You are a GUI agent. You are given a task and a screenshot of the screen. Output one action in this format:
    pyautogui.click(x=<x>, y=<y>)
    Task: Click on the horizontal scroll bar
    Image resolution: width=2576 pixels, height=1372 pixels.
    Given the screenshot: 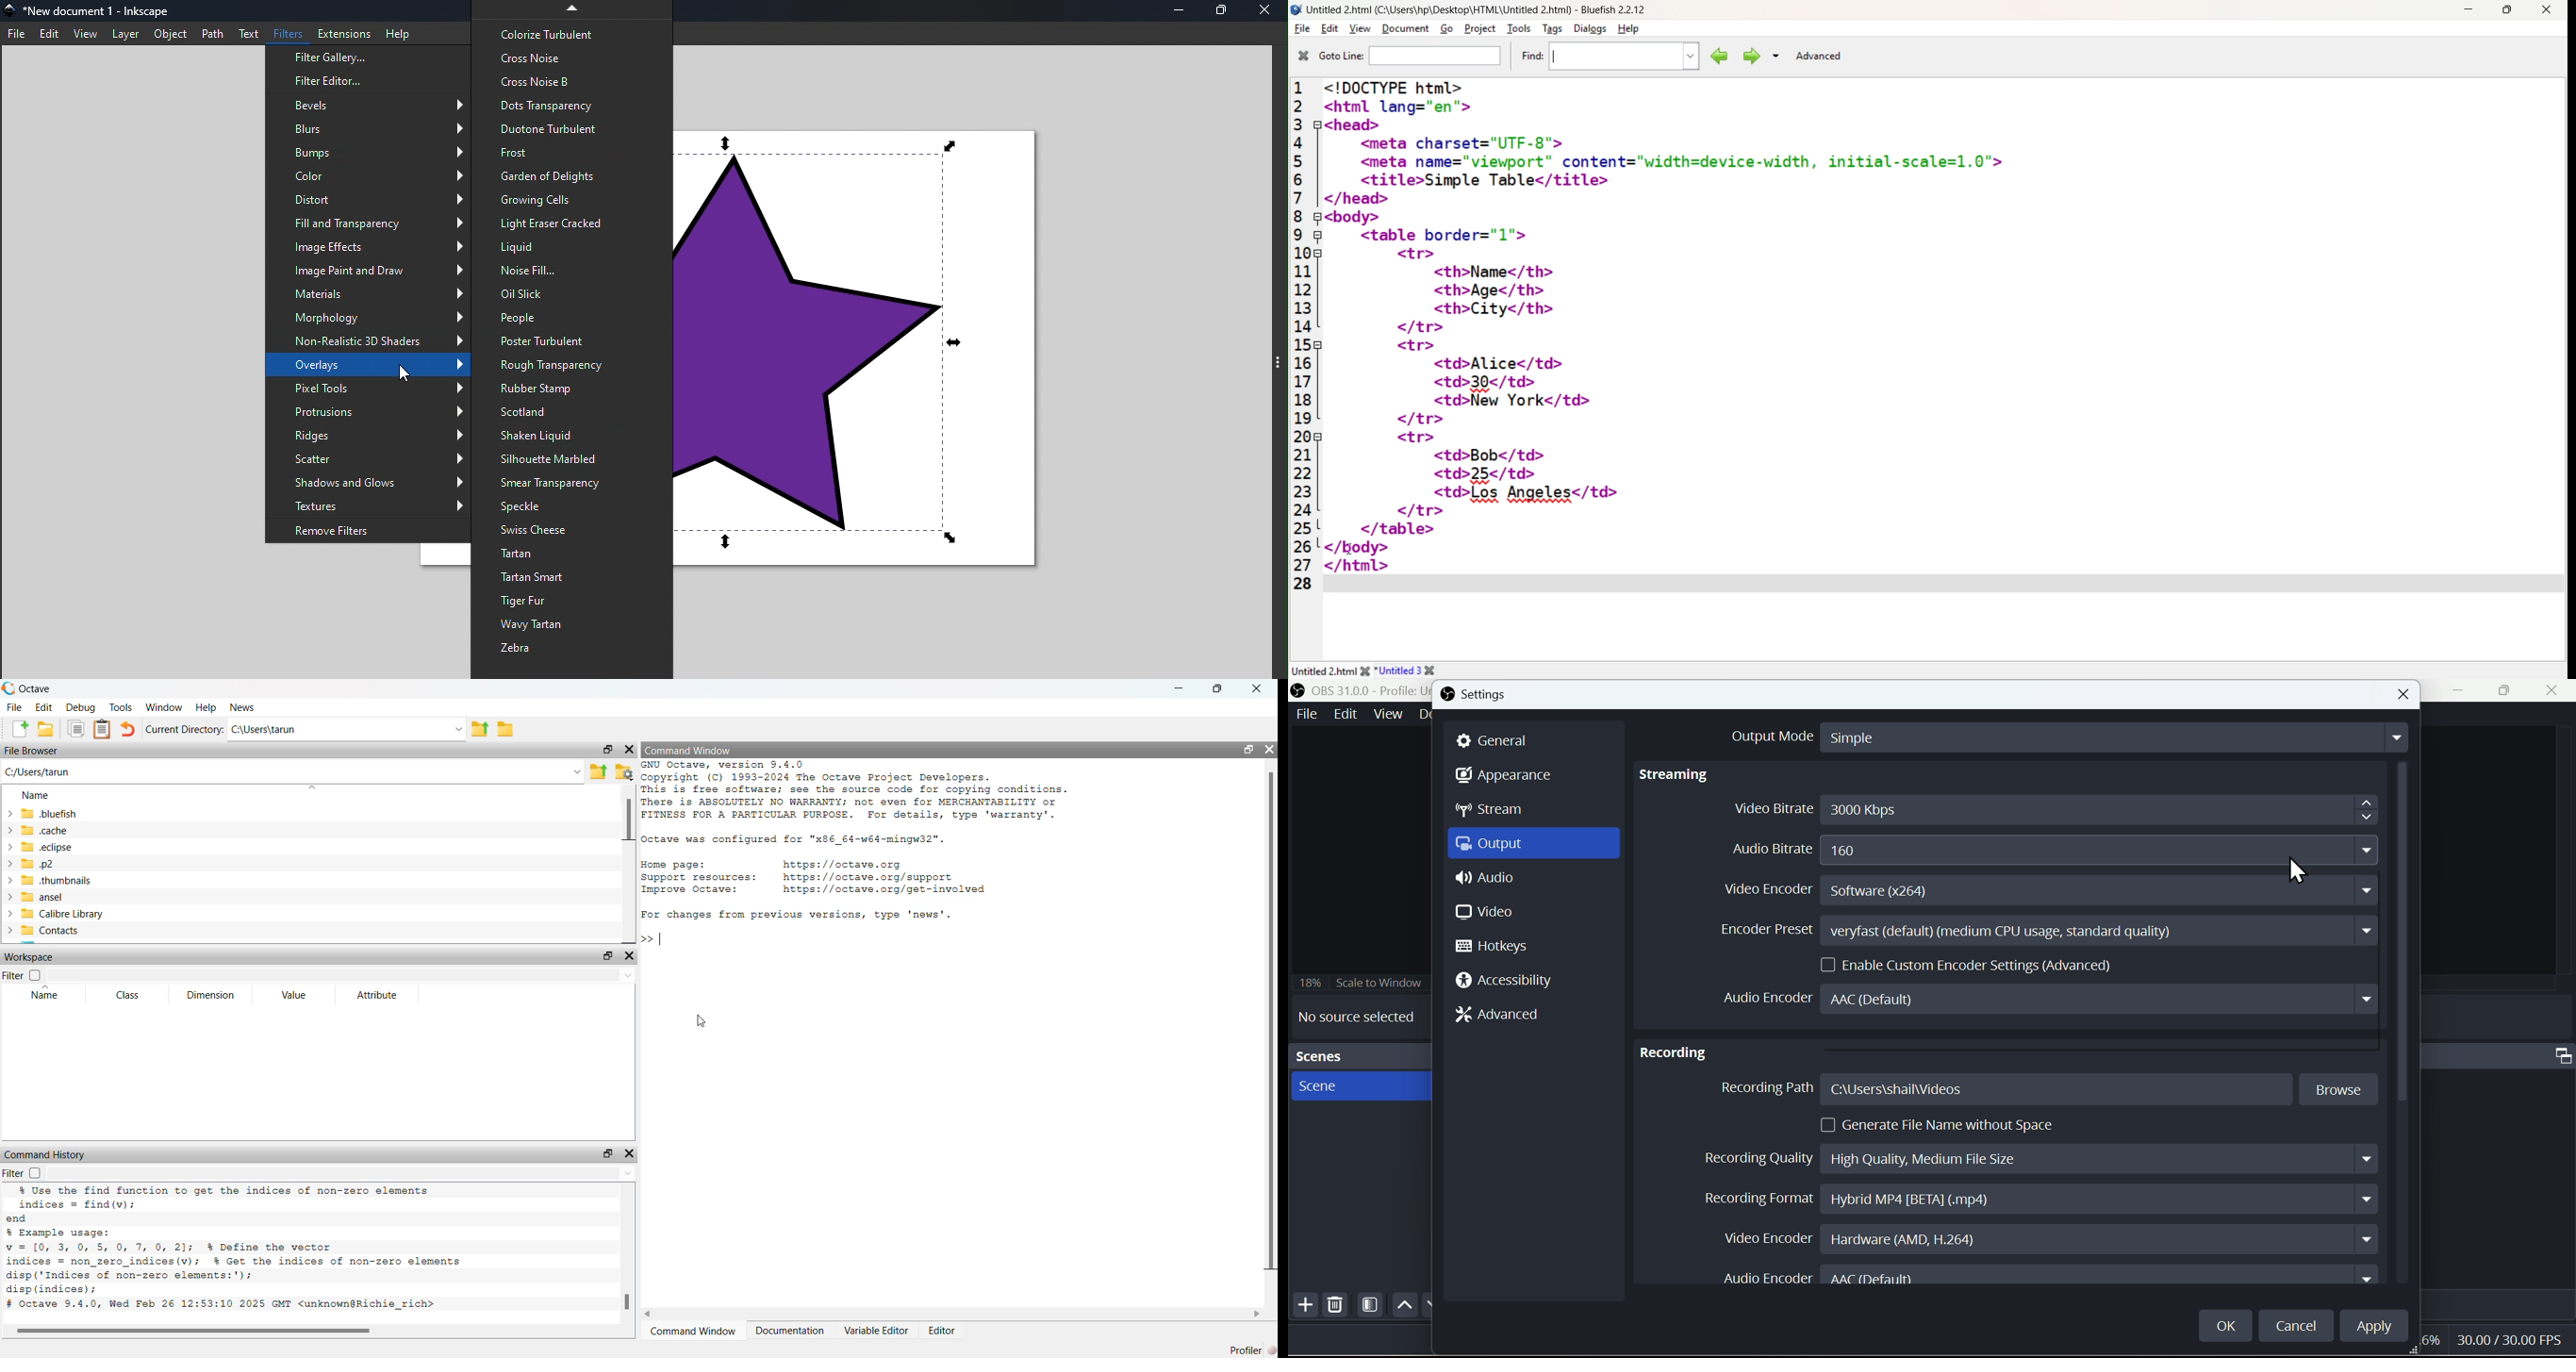 What is the action you would take?
    pyautogui.click(x=319, y=1331)
    